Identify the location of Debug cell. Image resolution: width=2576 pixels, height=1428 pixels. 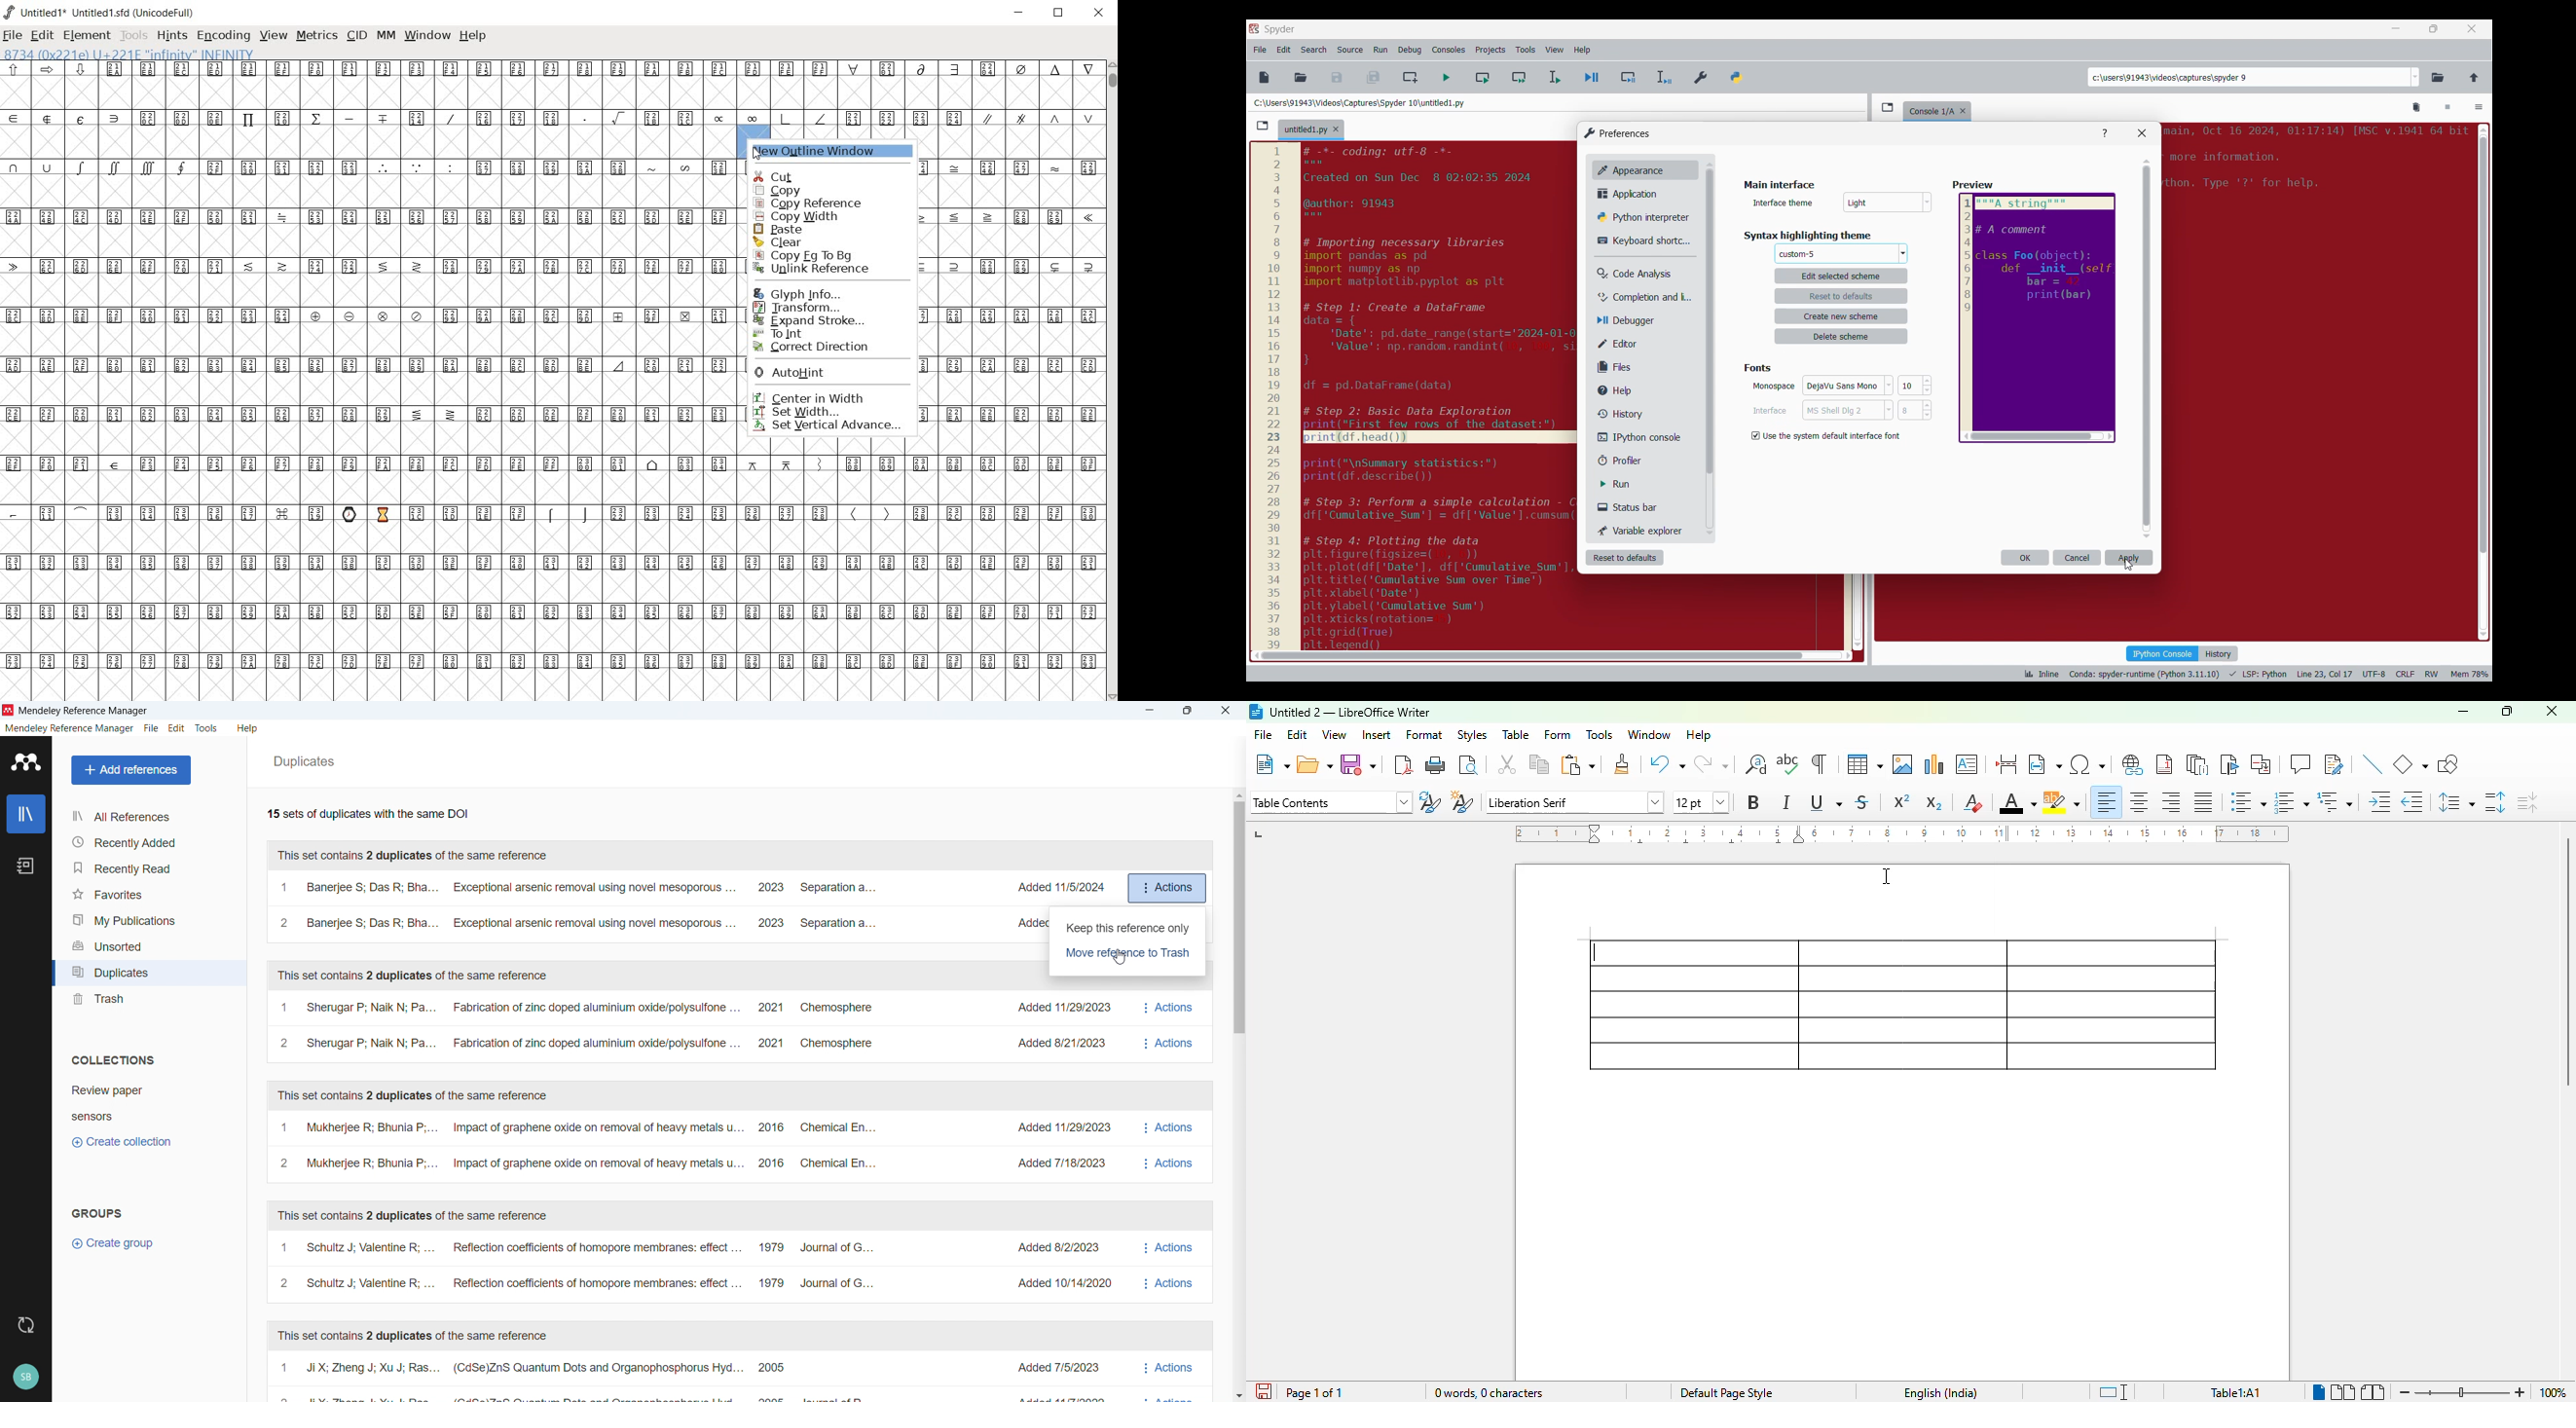
(1628, 77).